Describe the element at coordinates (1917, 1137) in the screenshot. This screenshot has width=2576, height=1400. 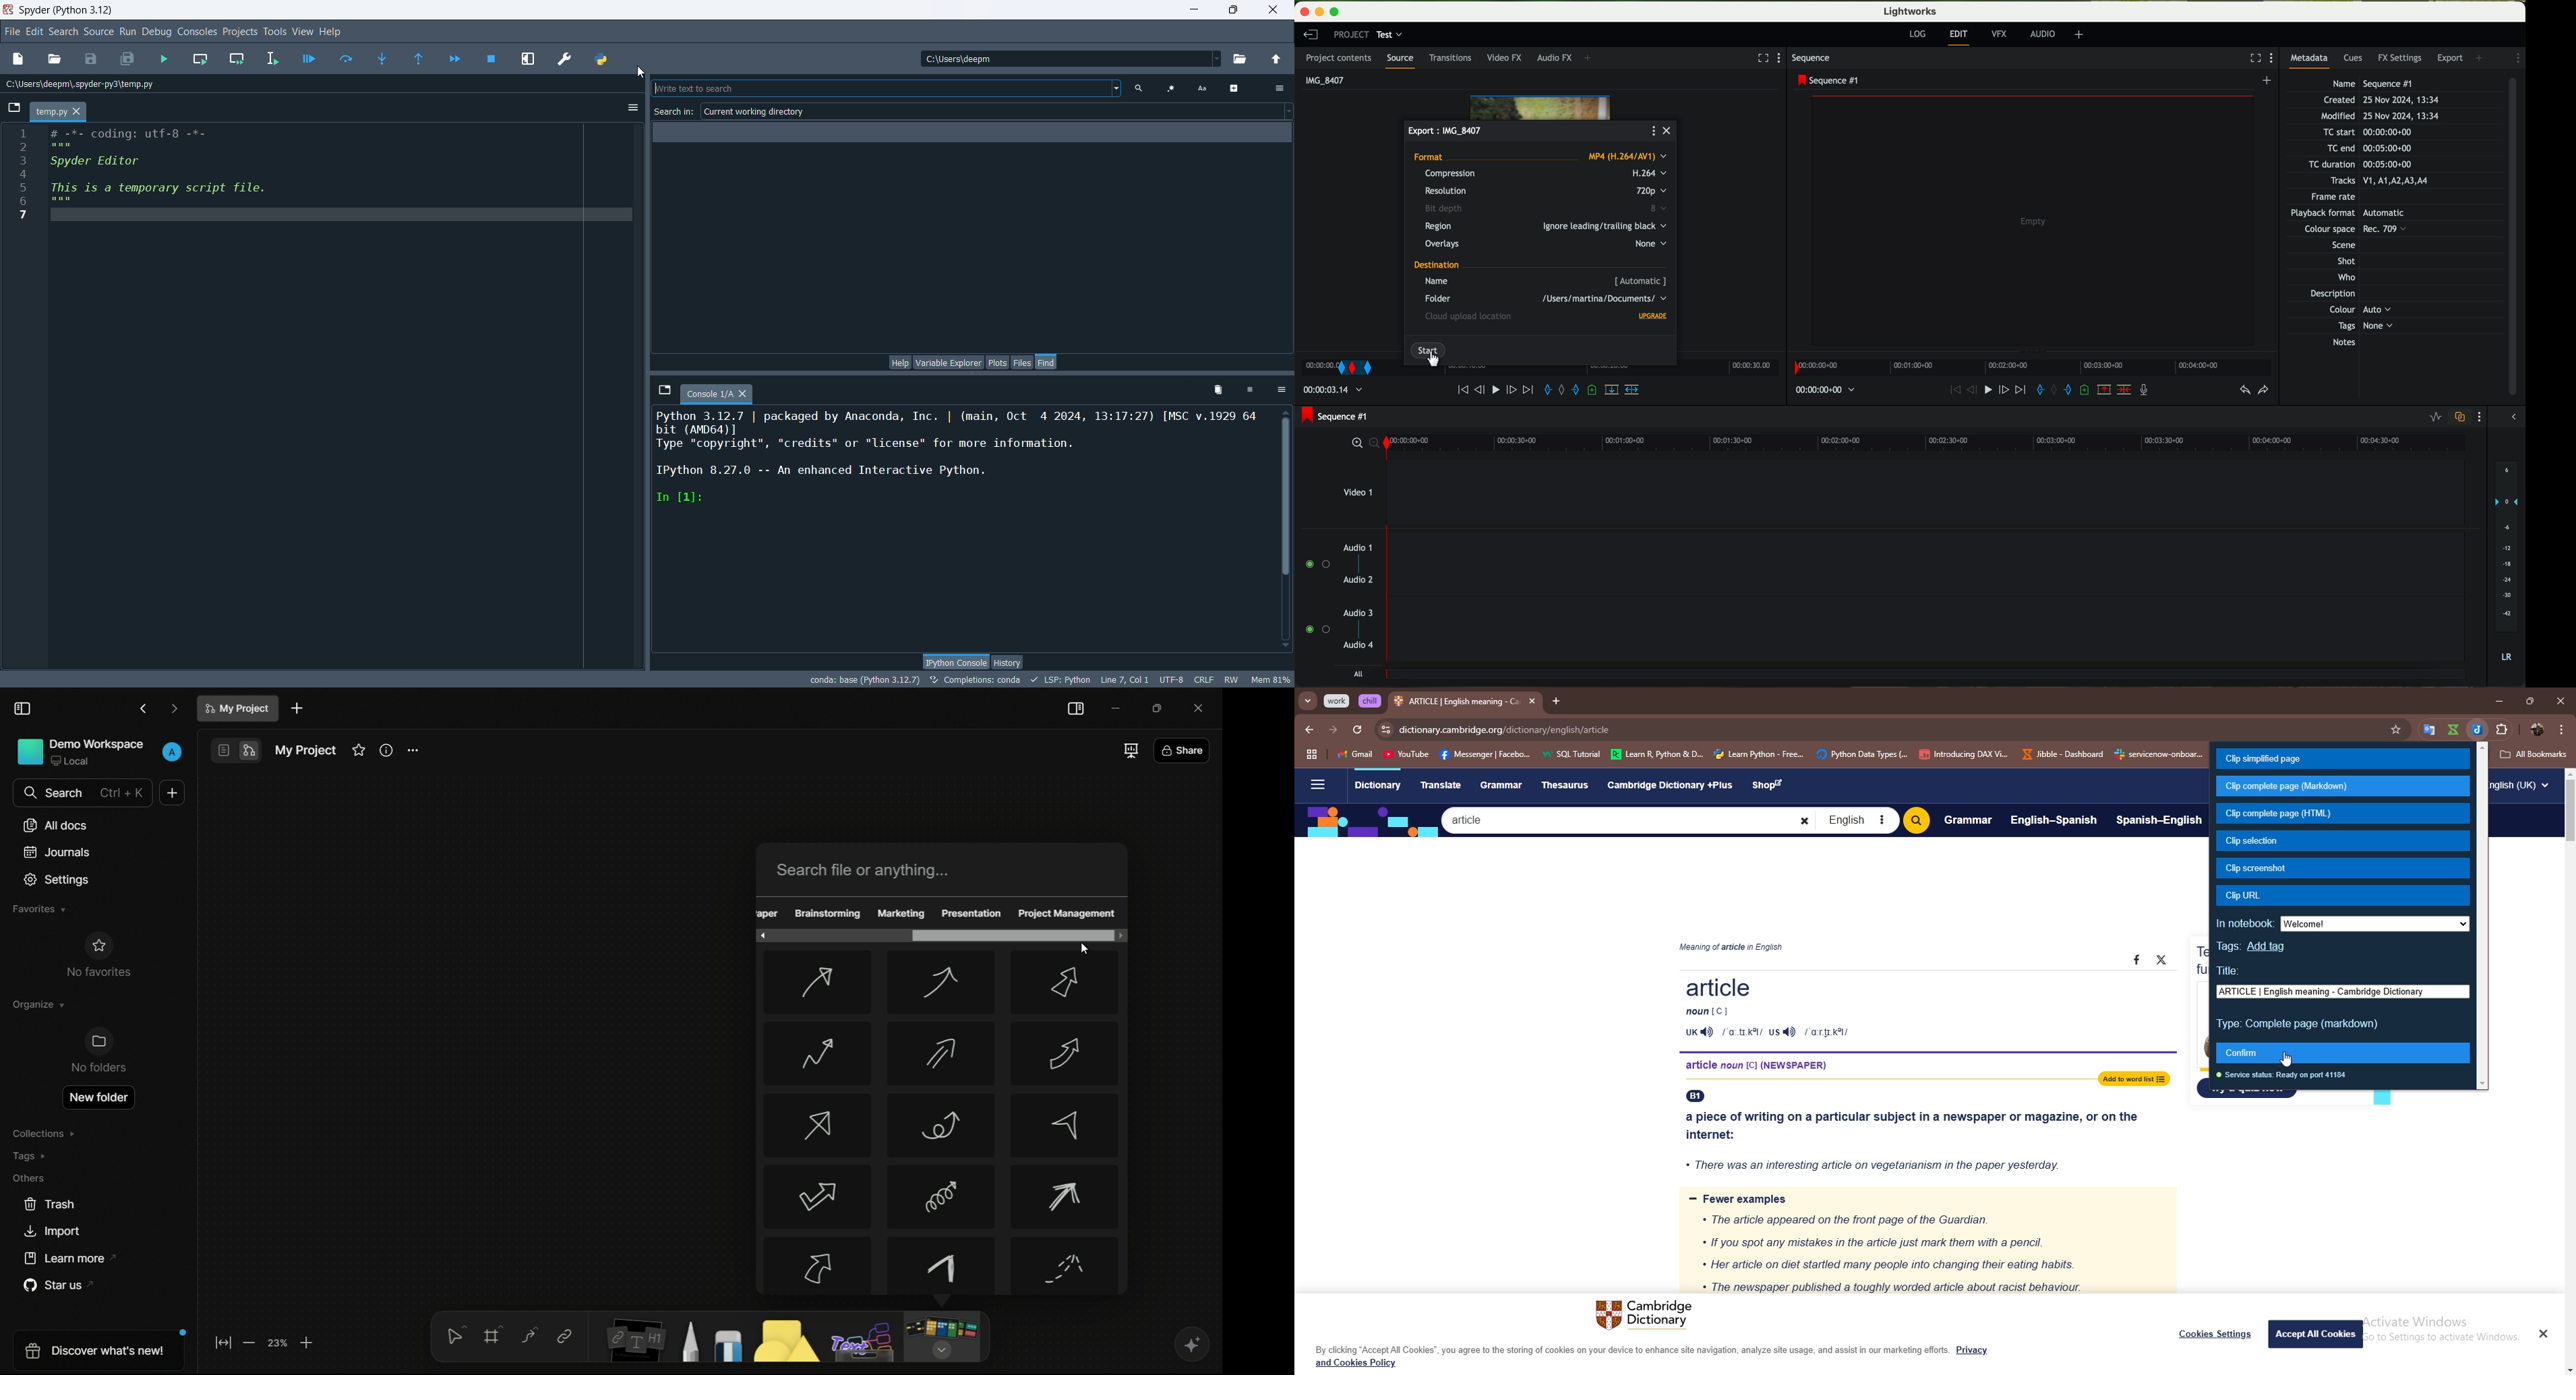
I see `a piece of writing on a particular subject in a newspaper or magazine, or on the
internet:
« There was an interesting article on vegetarianism in the paper yesterday.` at that location.